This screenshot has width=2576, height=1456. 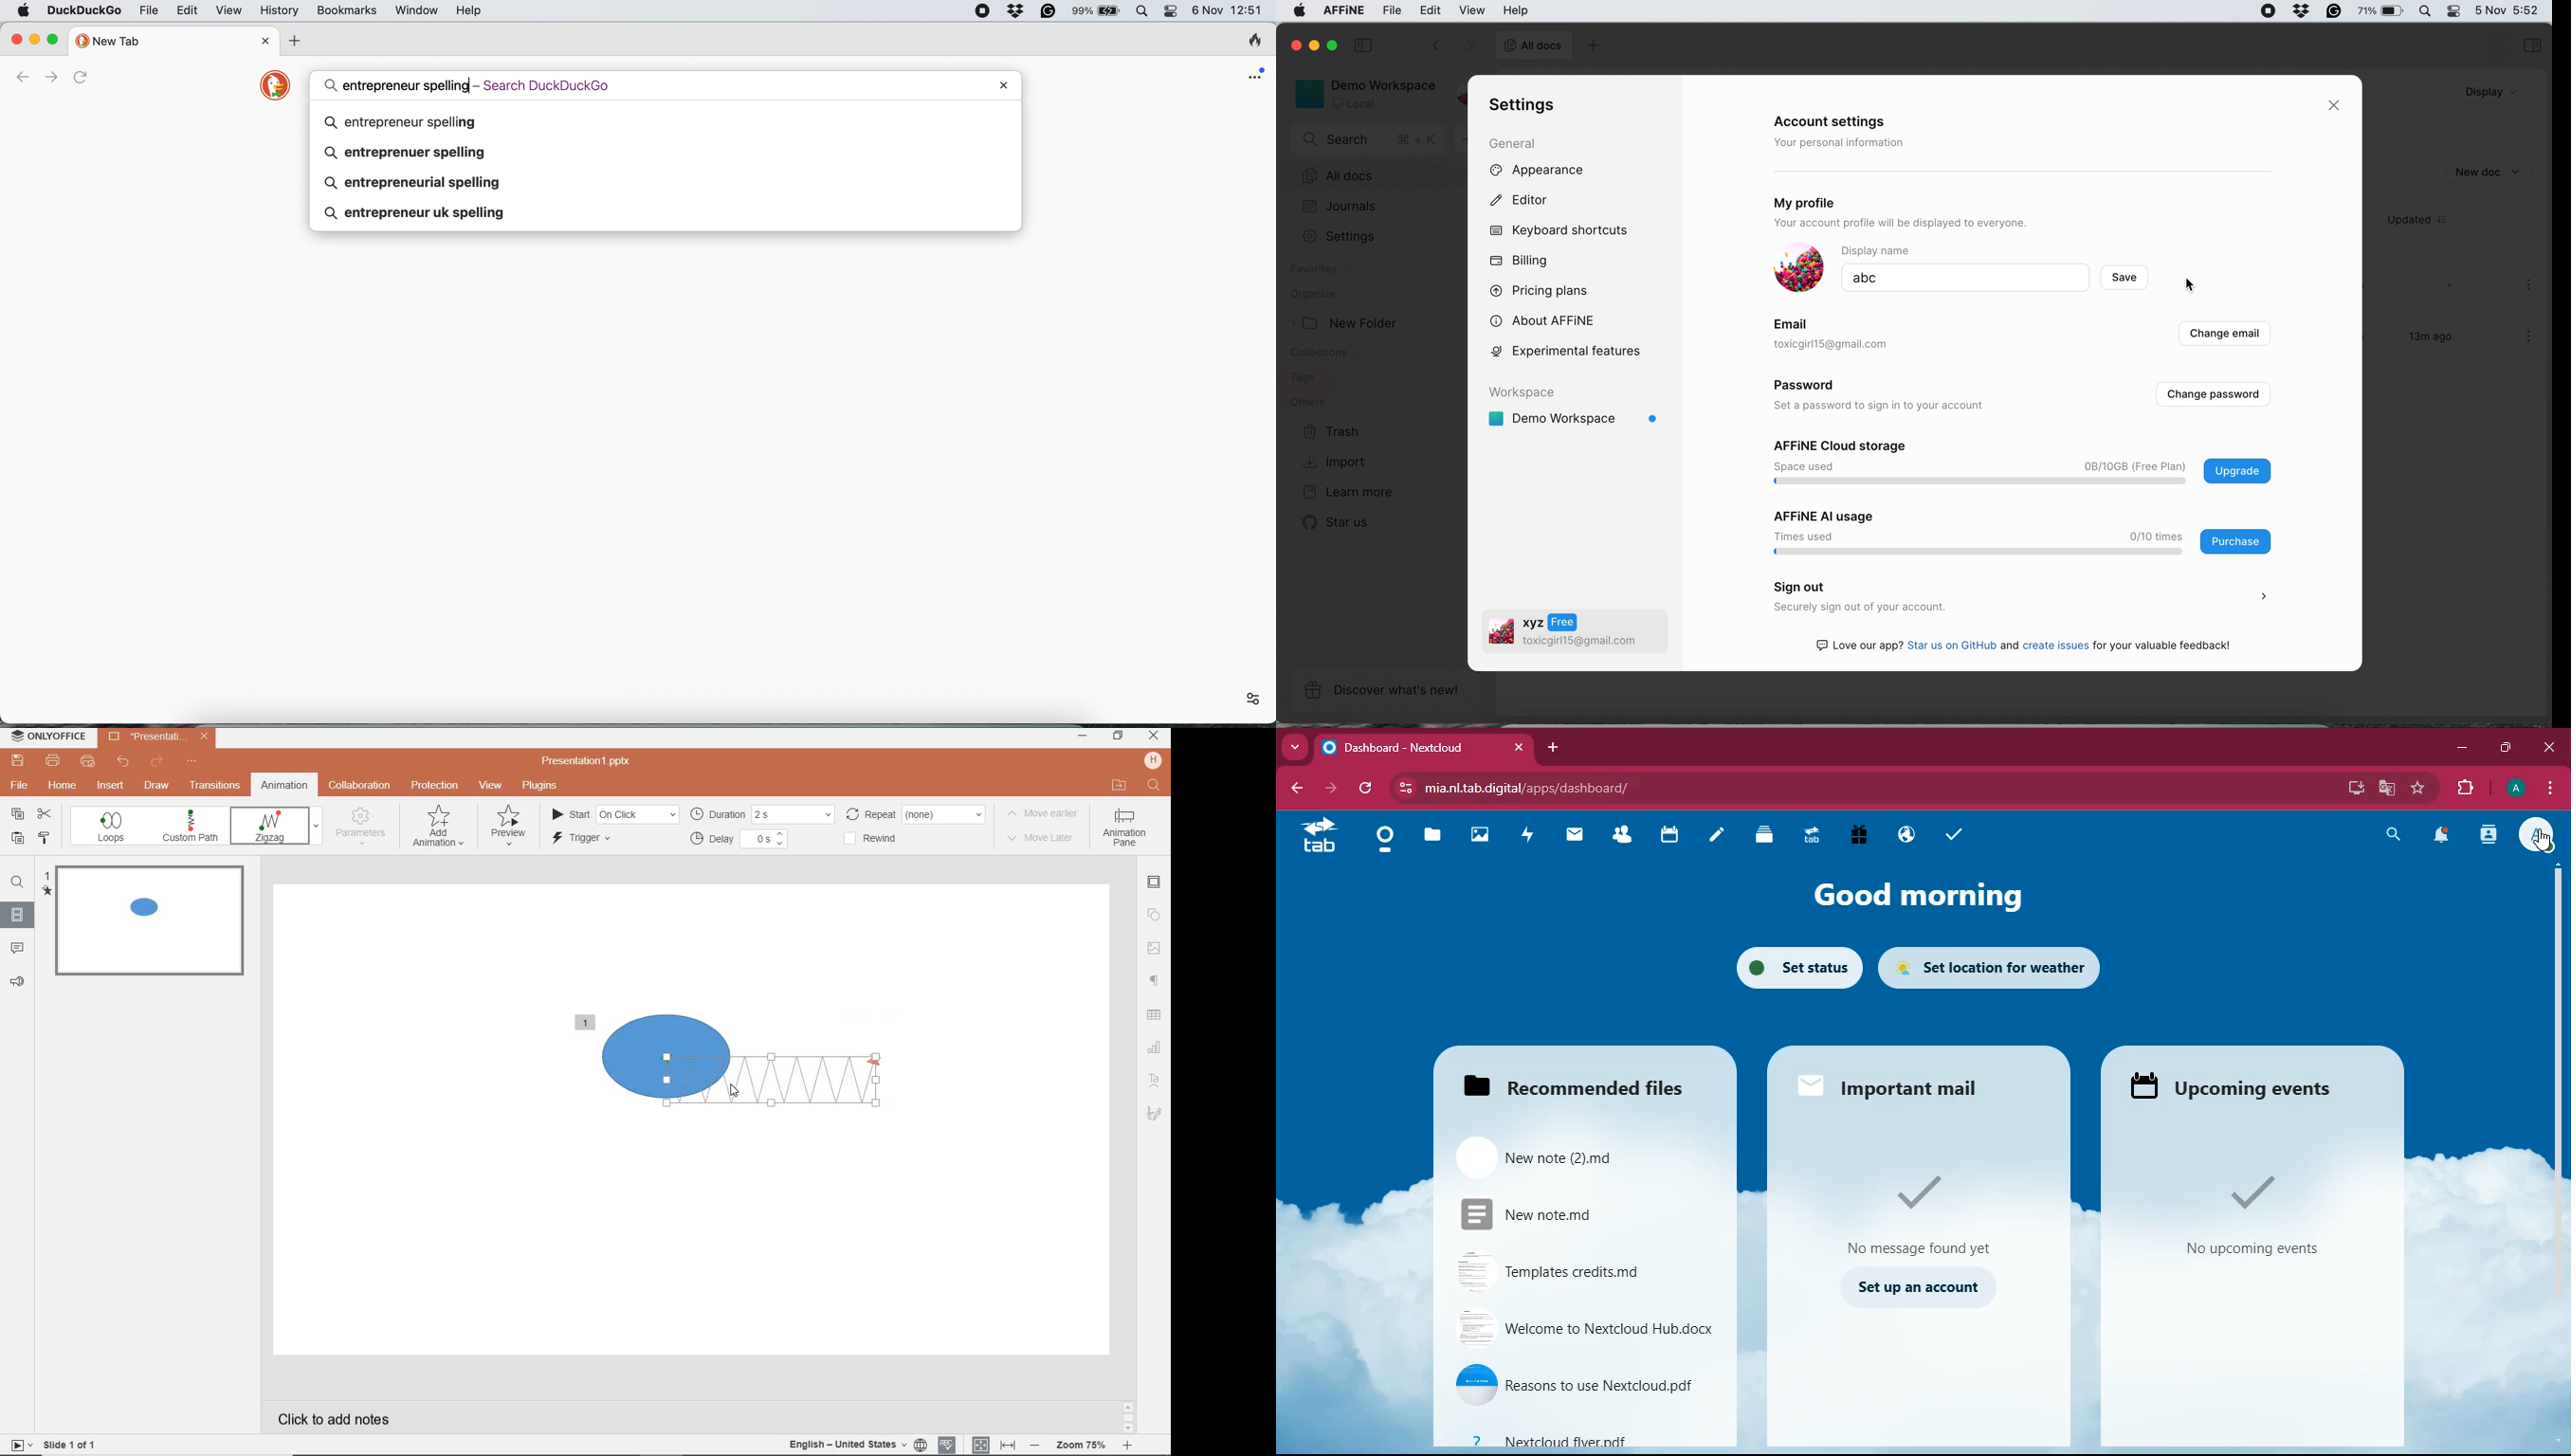 I want to click on file, so click(x=1585, y=1380).